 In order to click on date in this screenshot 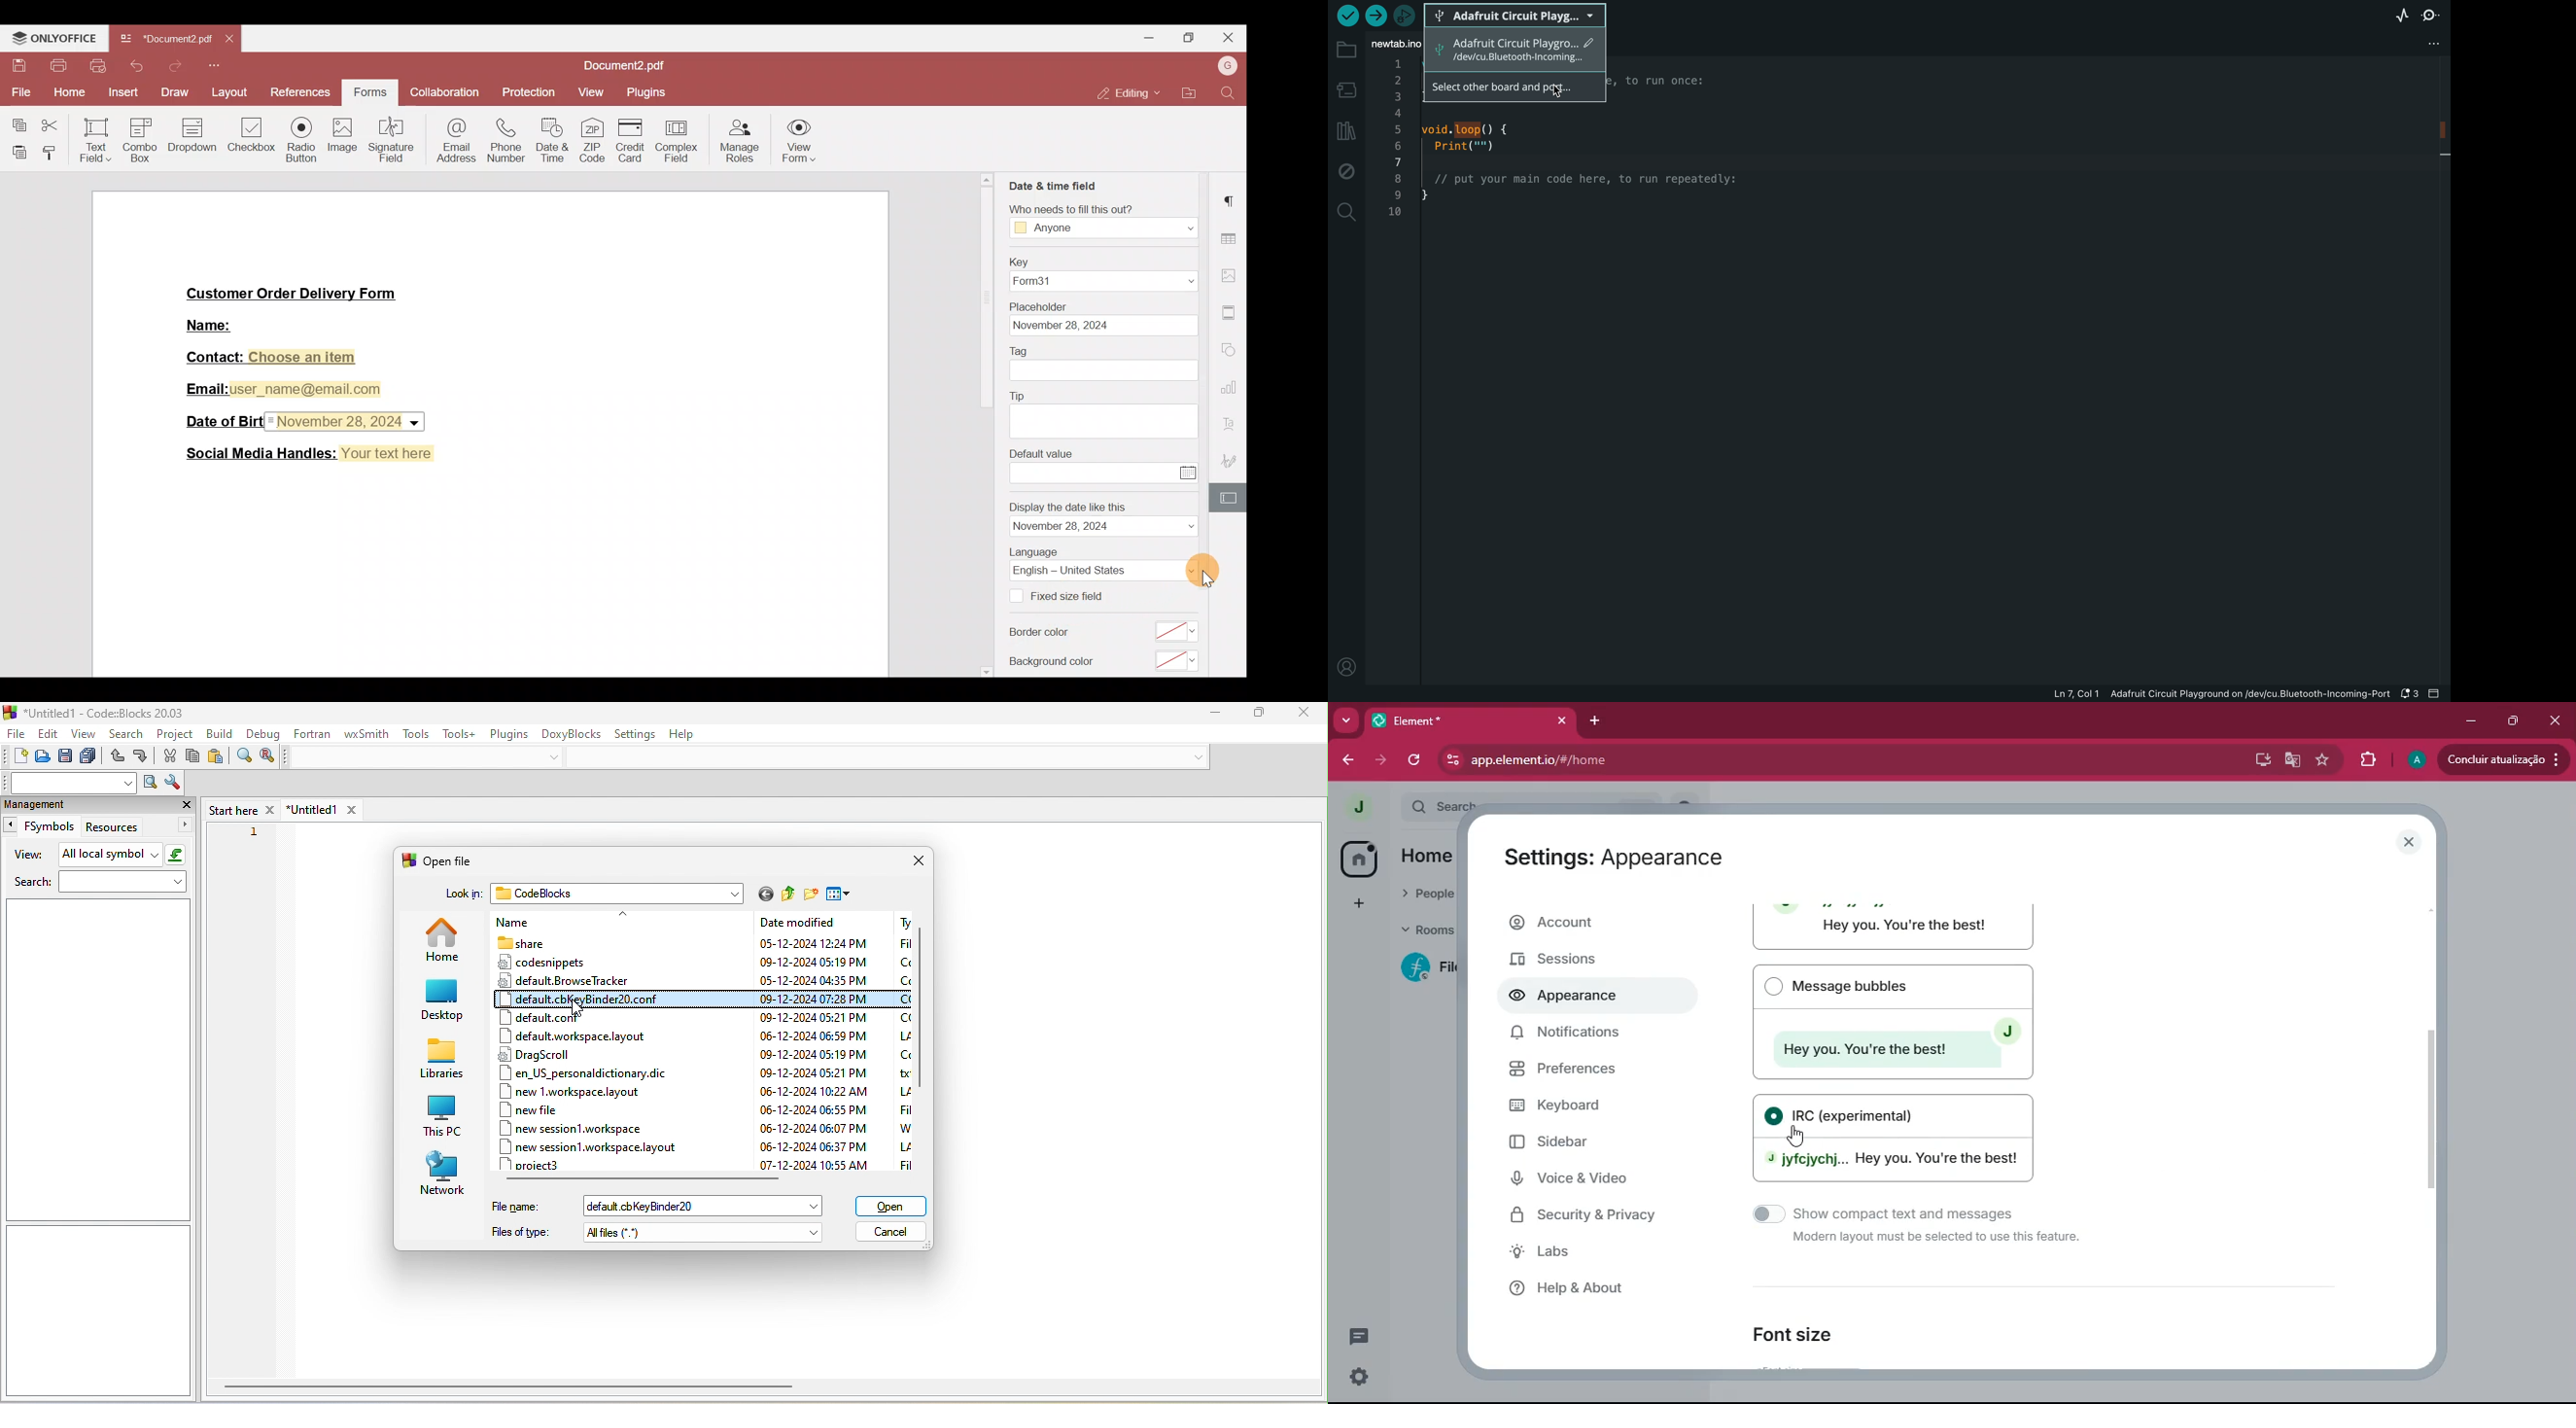, I will do `click(812, 1166)`.